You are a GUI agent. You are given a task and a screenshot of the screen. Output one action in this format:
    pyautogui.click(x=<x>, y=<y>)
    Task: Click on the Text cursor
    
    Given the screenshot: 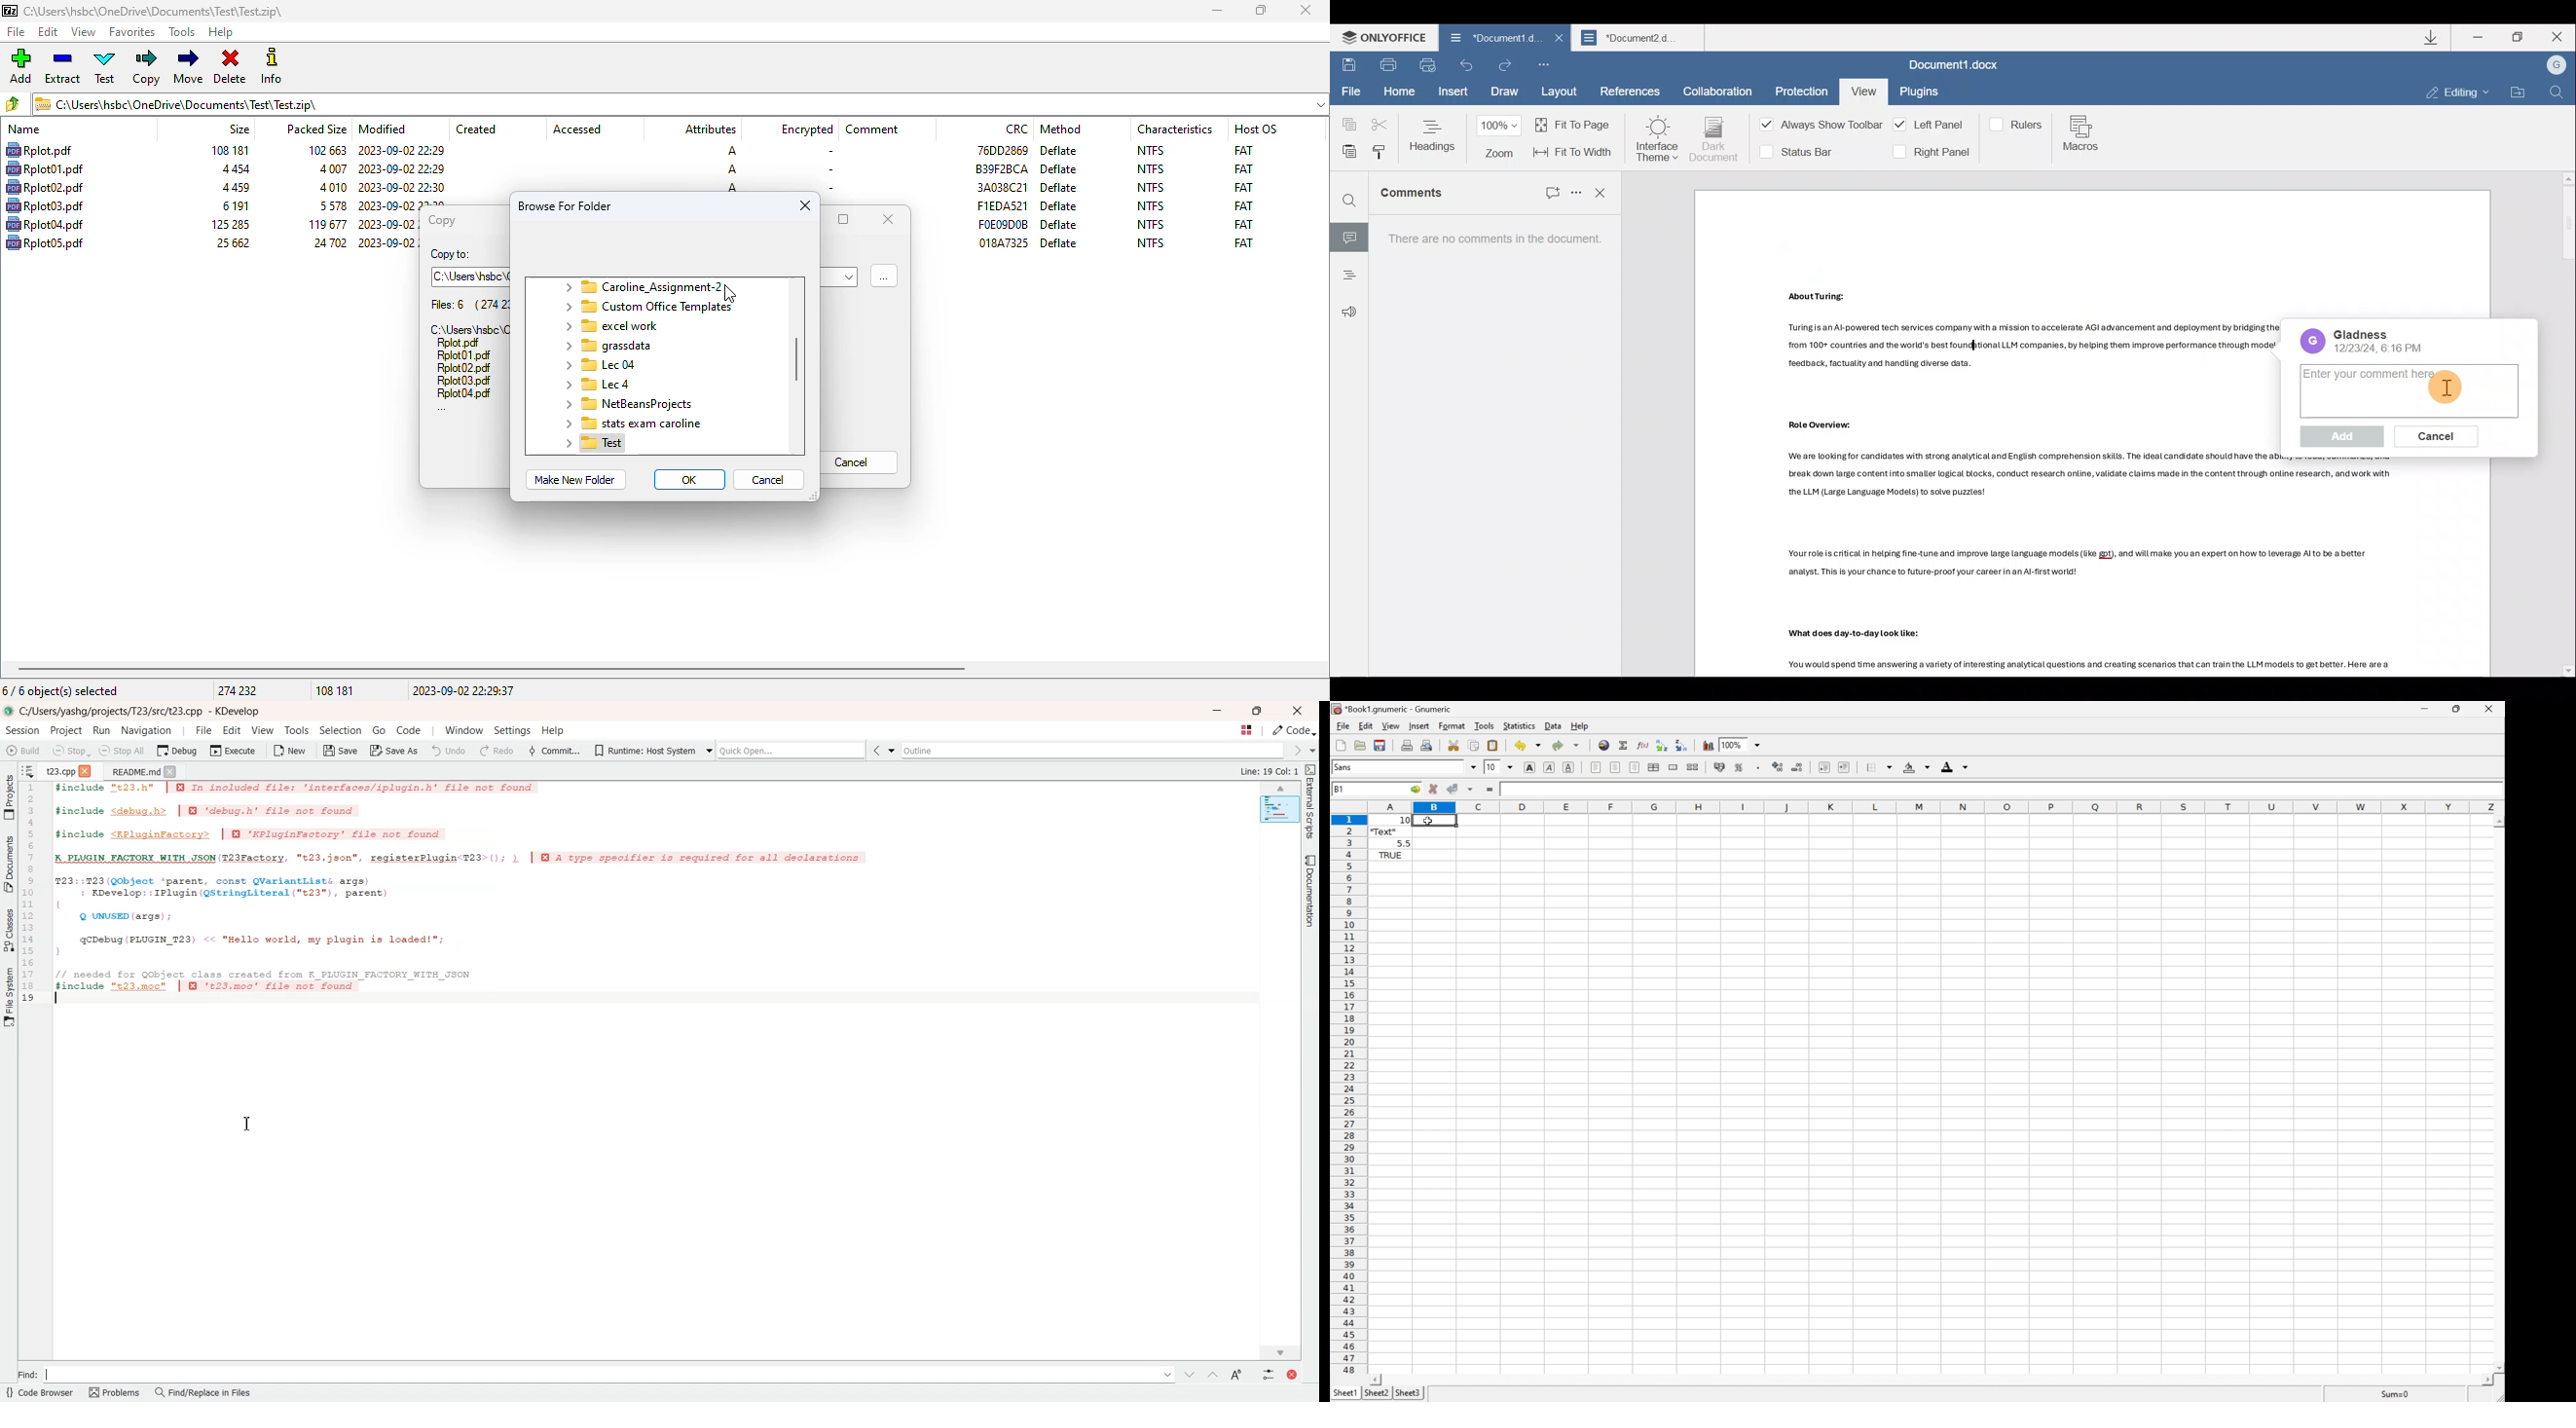 What is the action you would take?
    pyautogui.click(x=56, y=999)
    